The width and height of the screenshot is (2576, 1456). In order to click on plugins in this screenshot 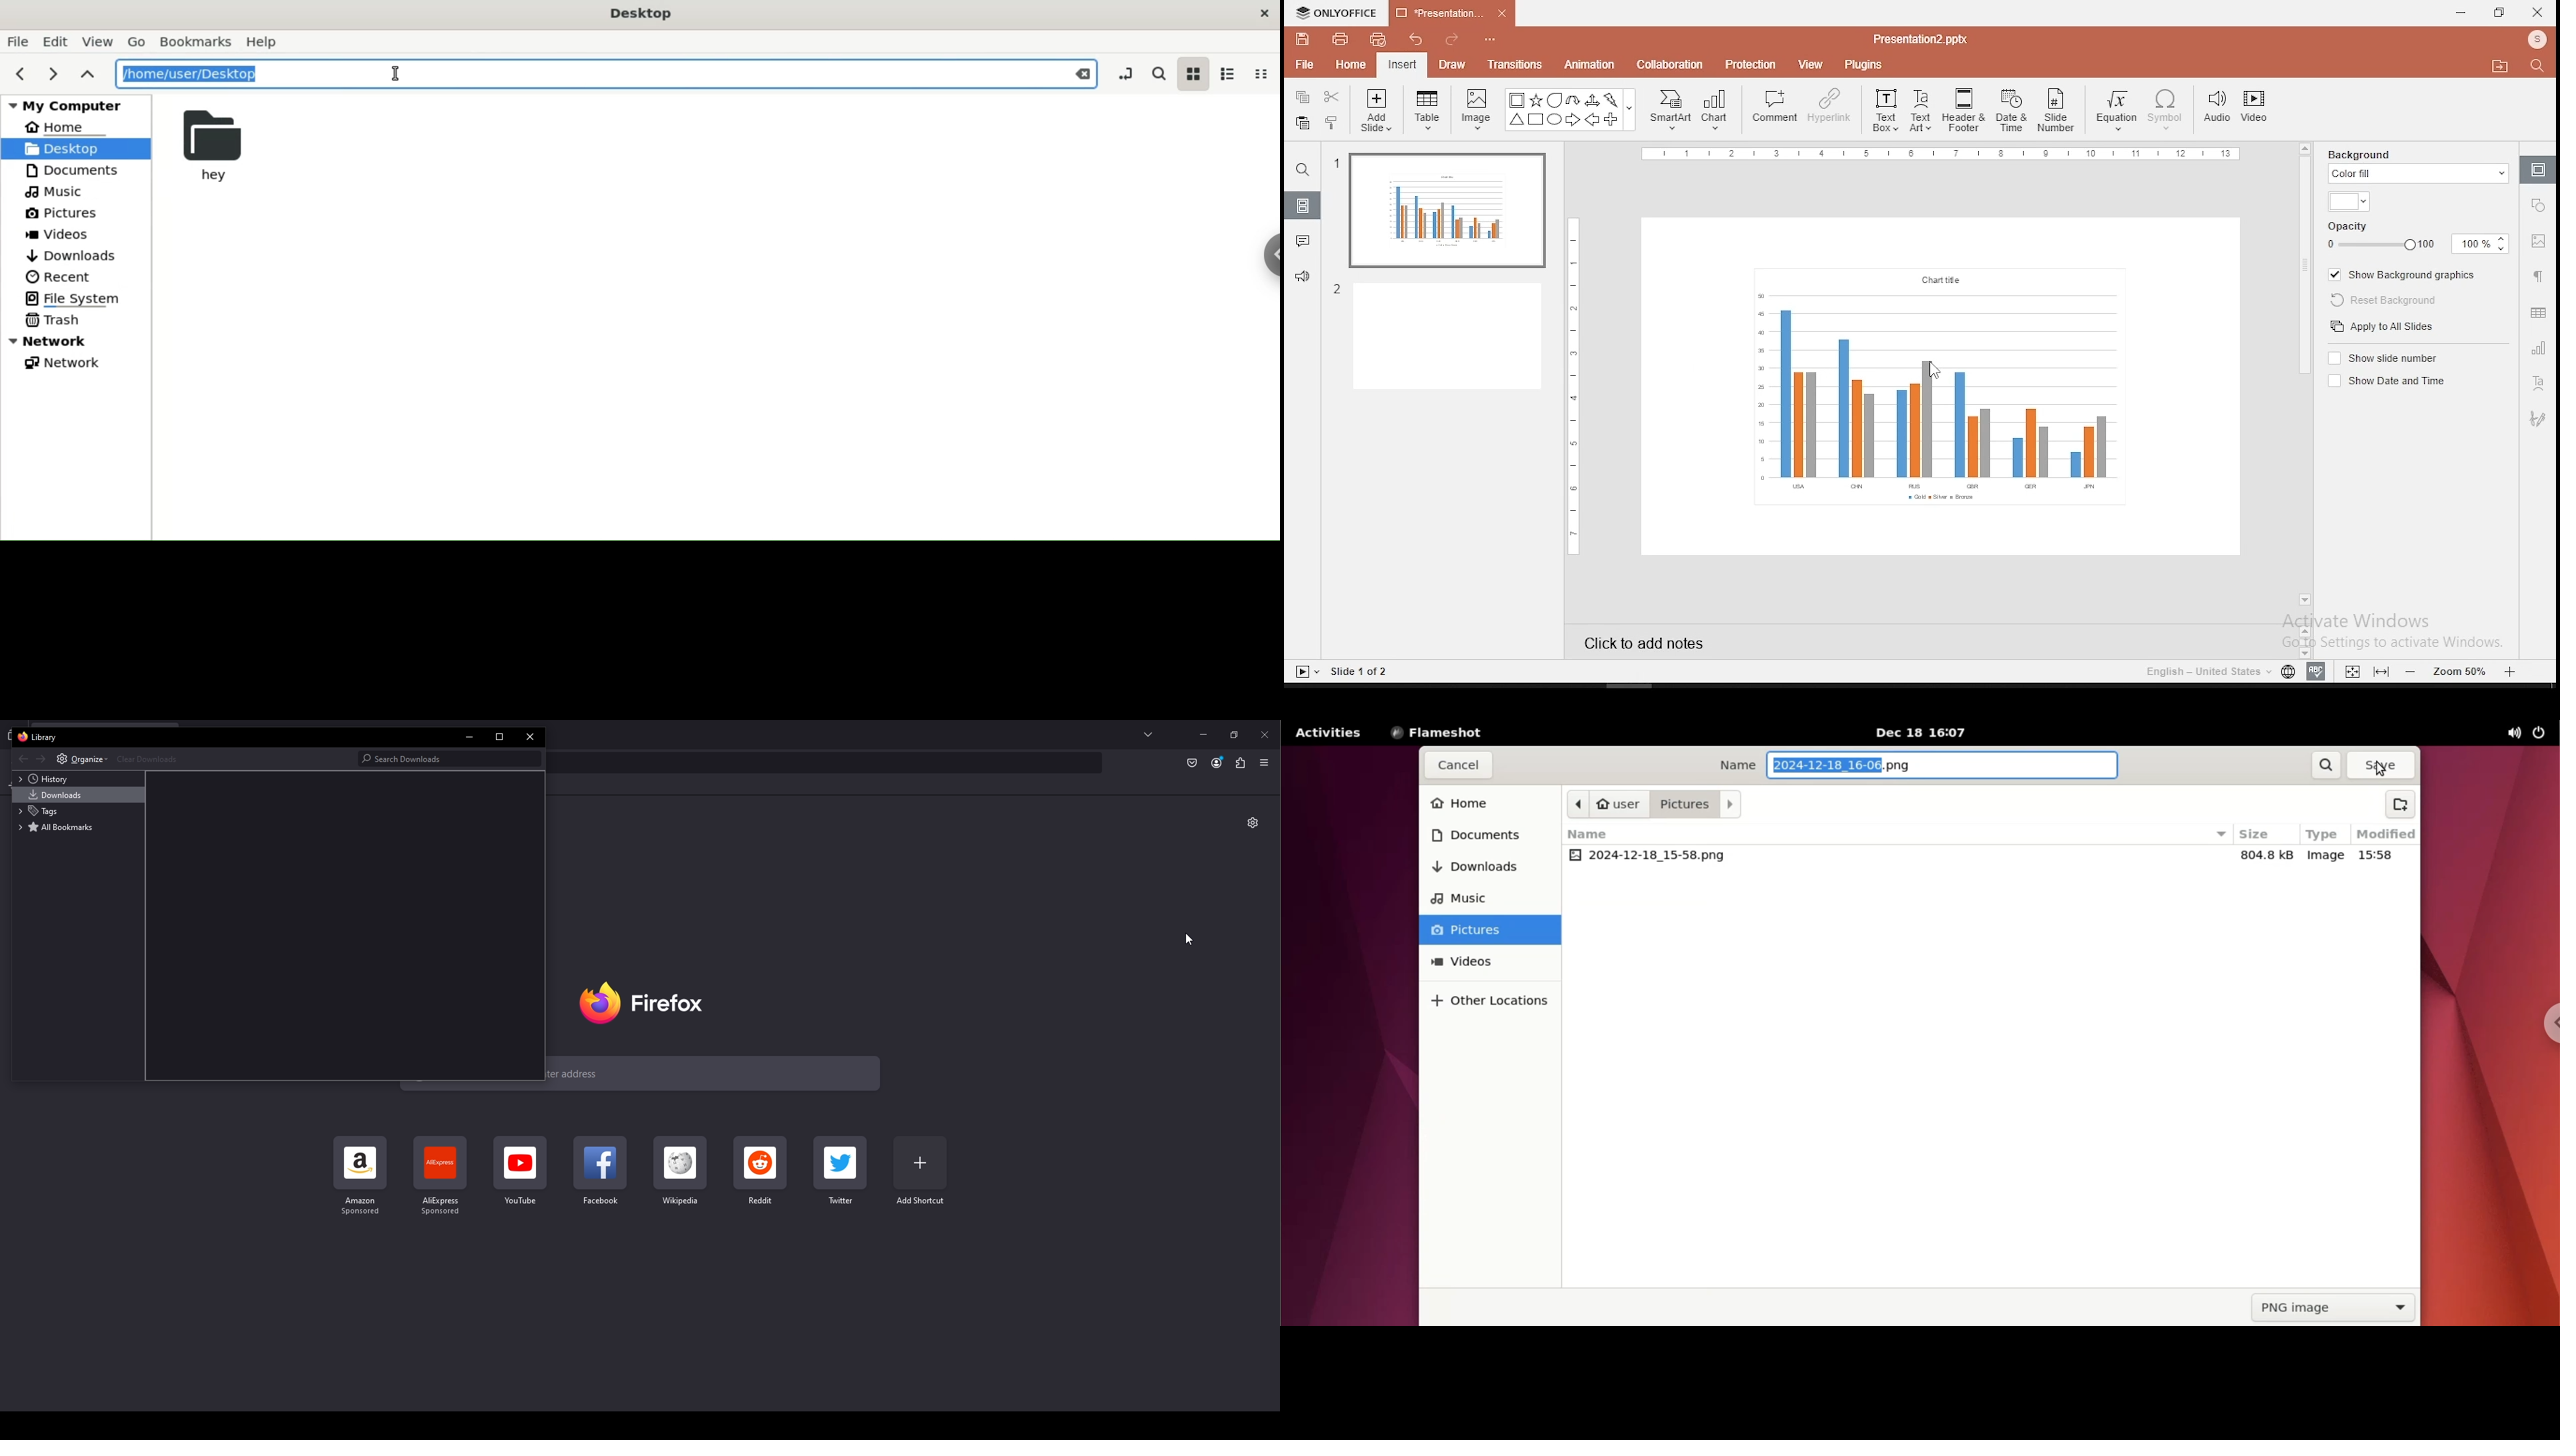, I will do `click(1862, 64)`.